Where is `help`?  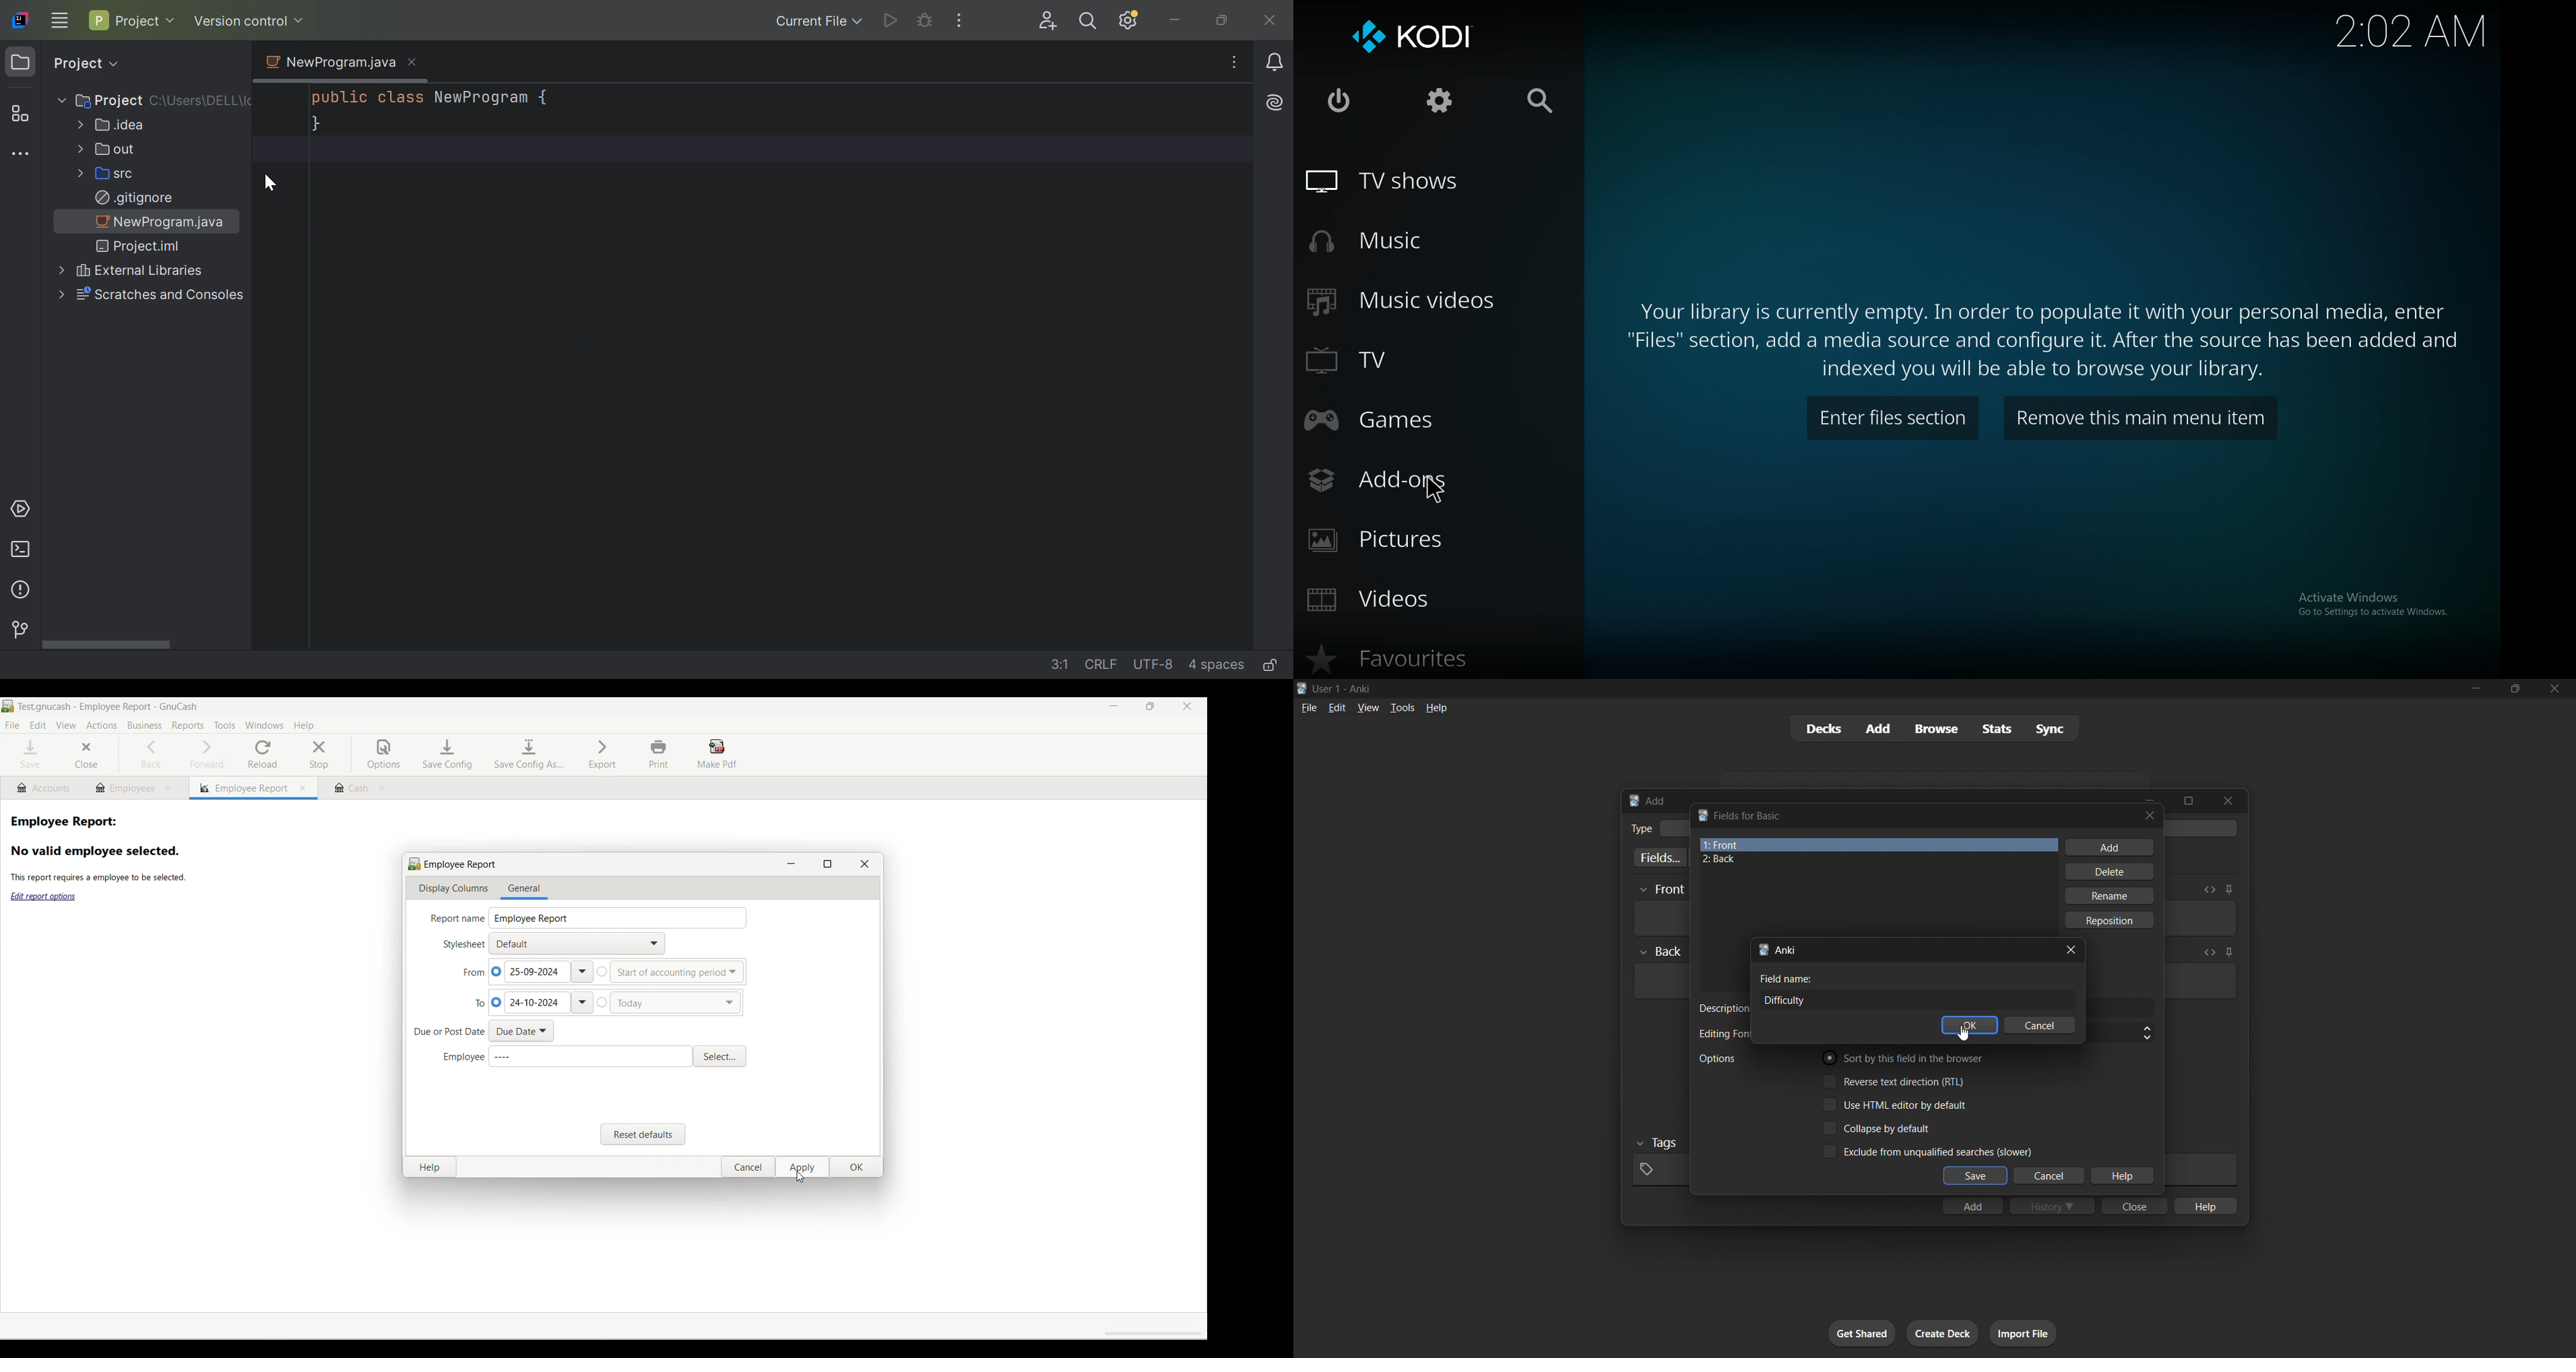
help is located at coordinates (2204, 1206).